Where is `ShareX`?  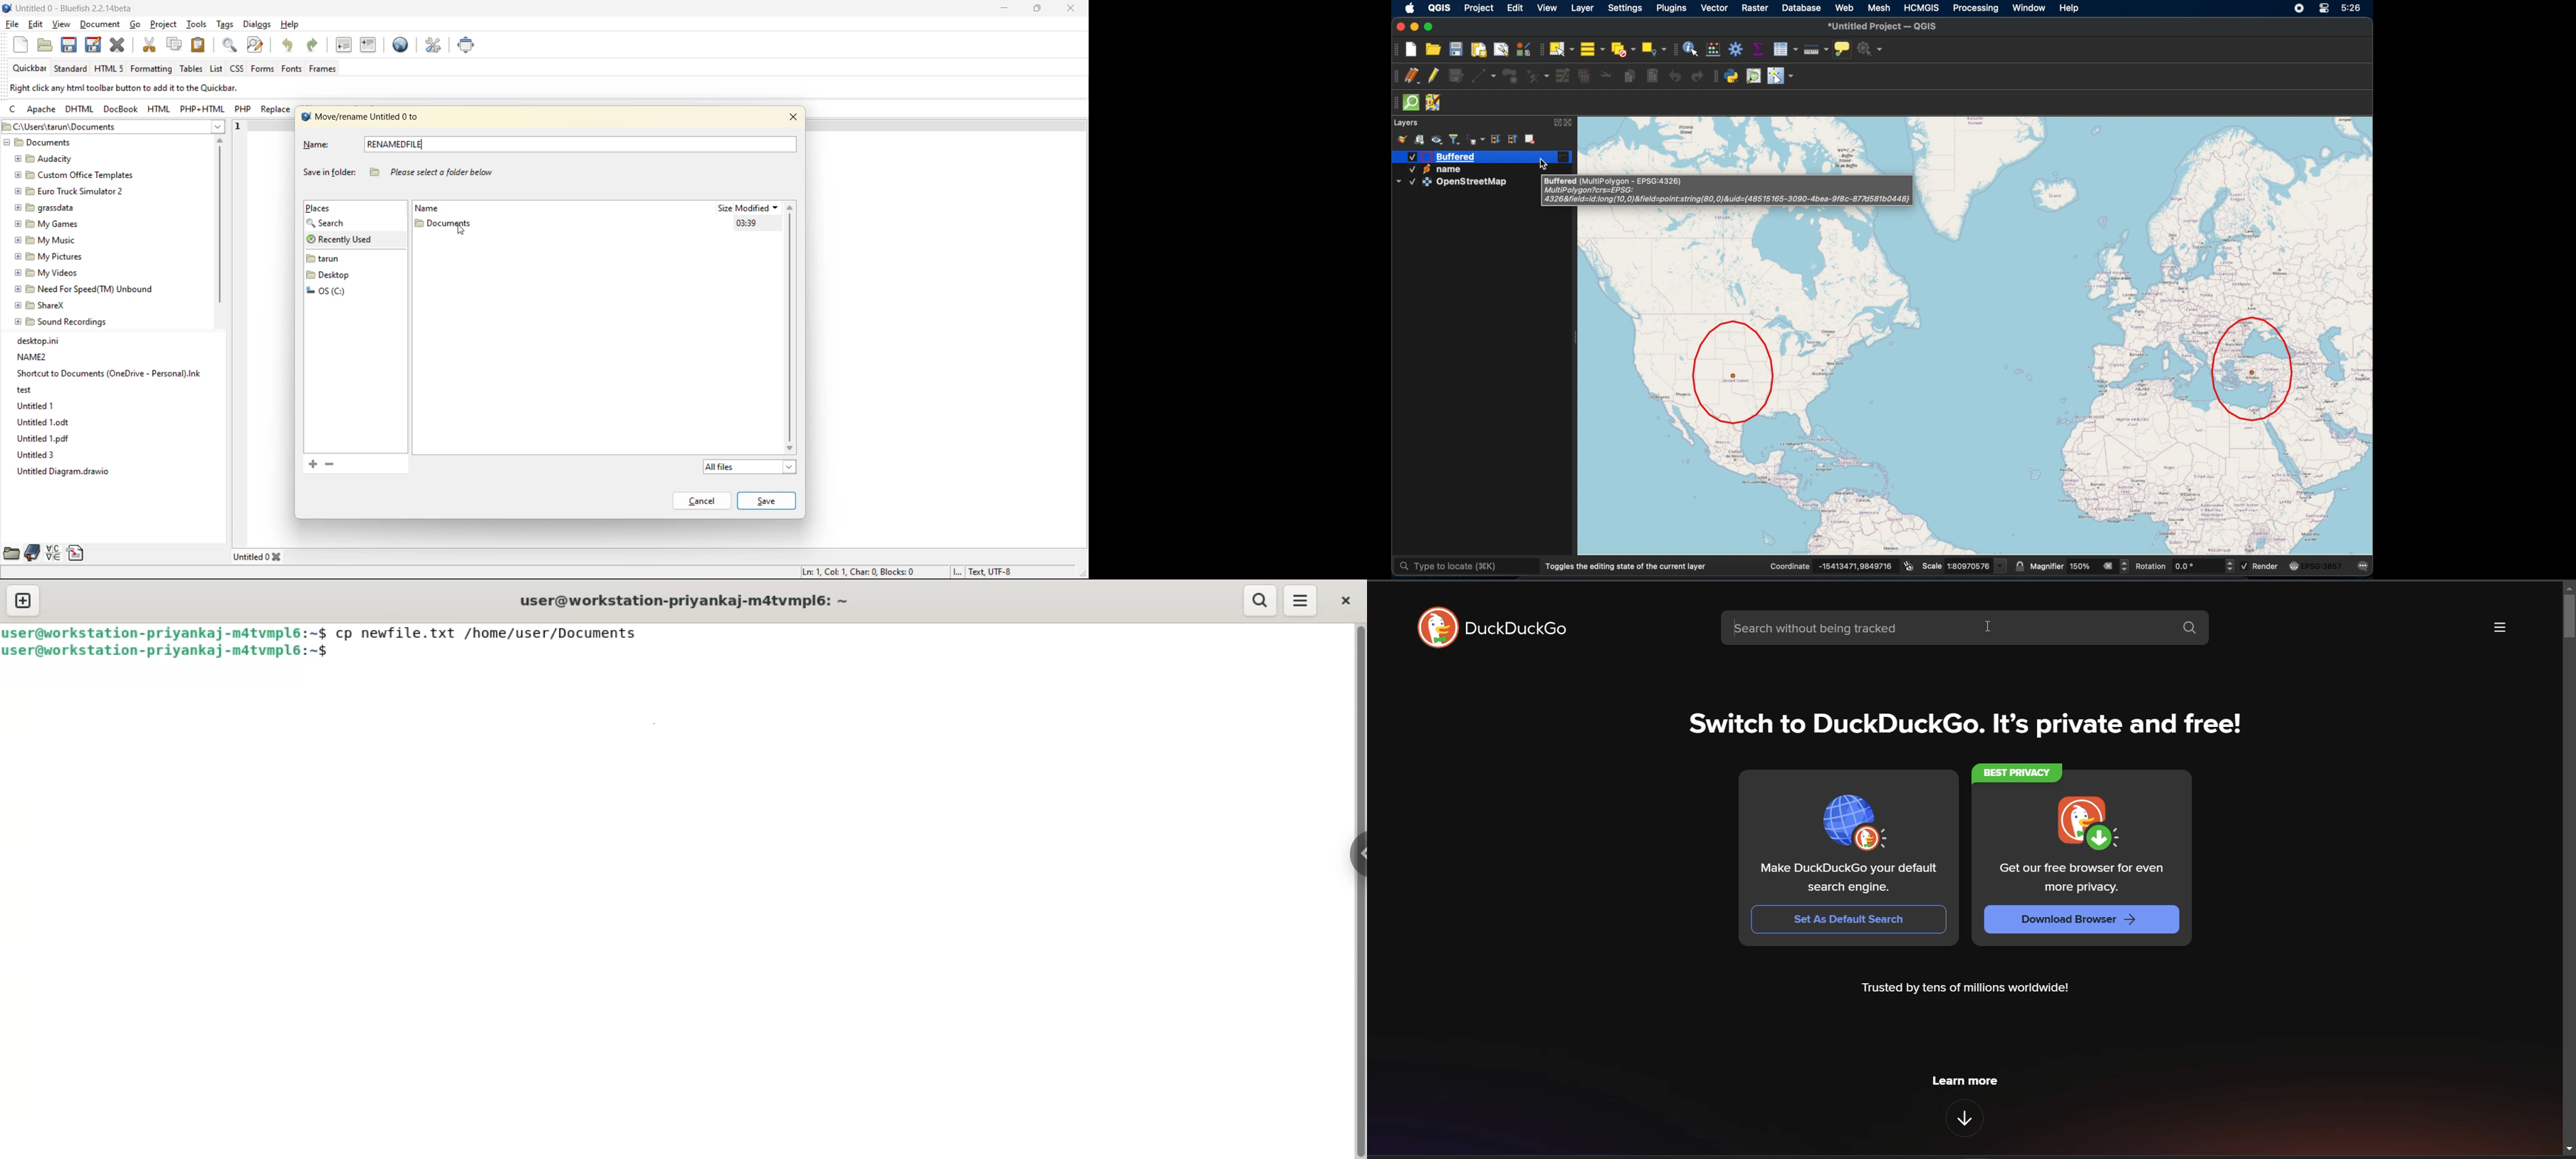 ShareX is located at coordinates (40, 304).